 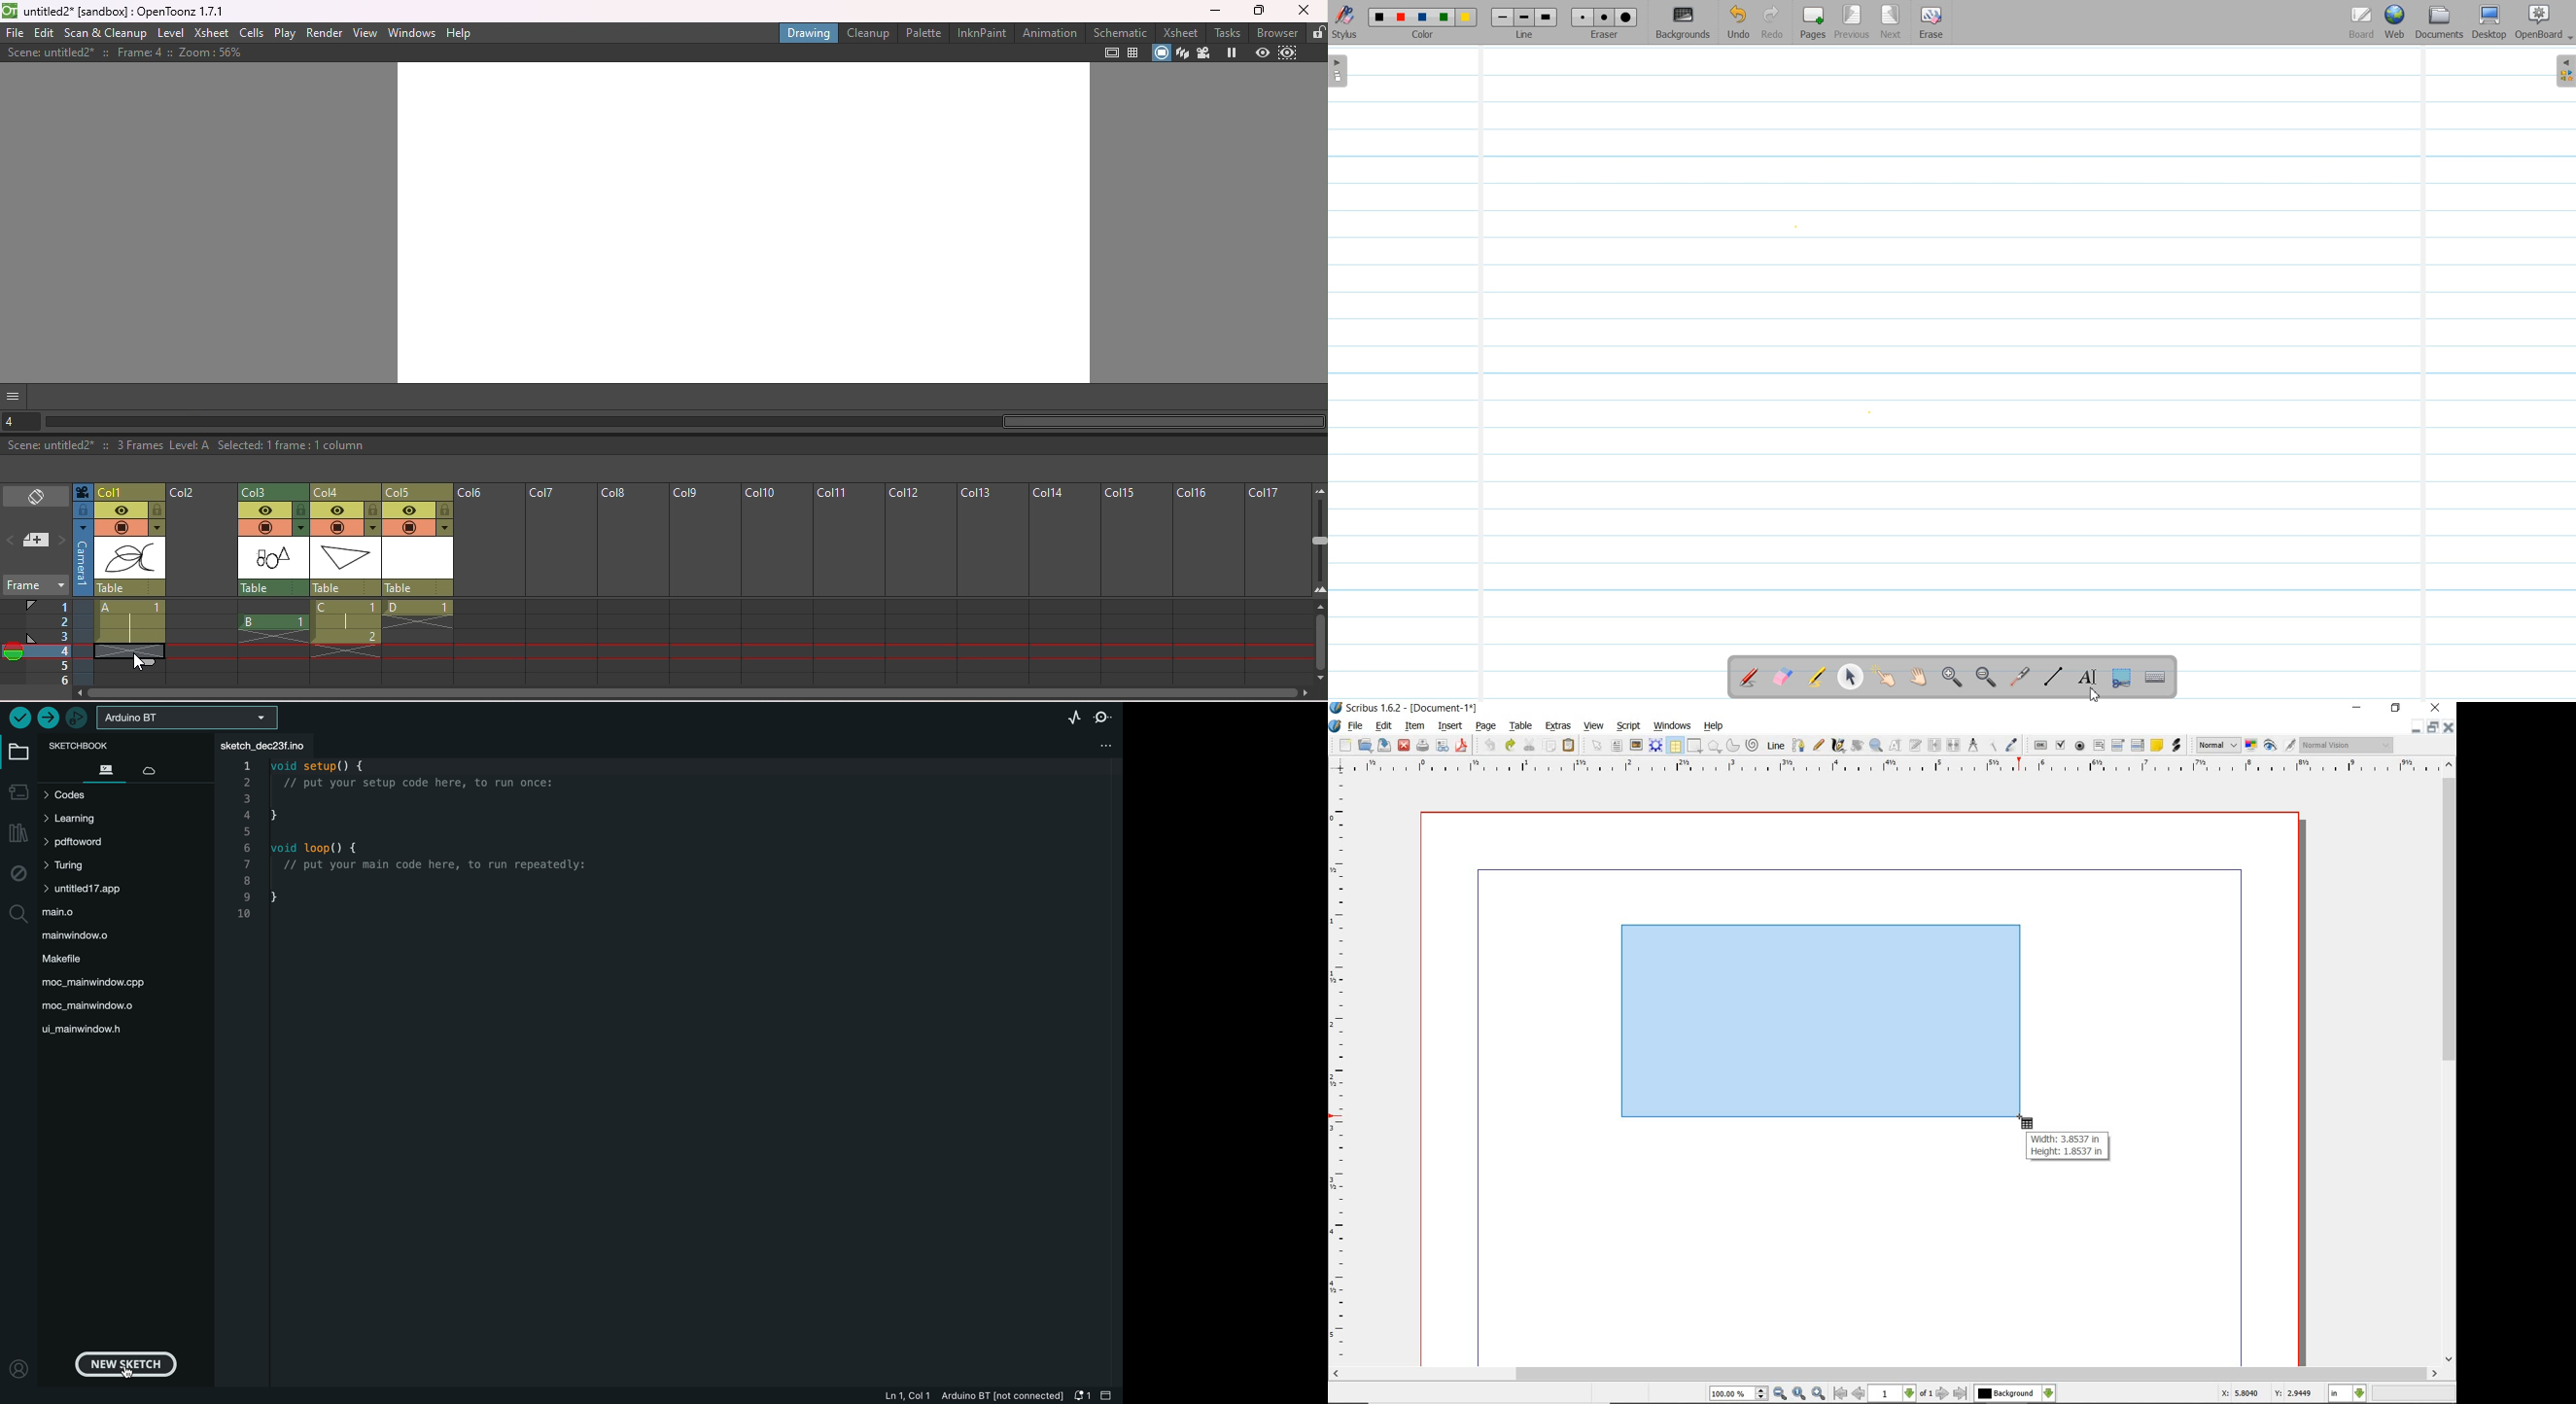 I want to click on Scan & Cleanup, so click(x=107, y=33).